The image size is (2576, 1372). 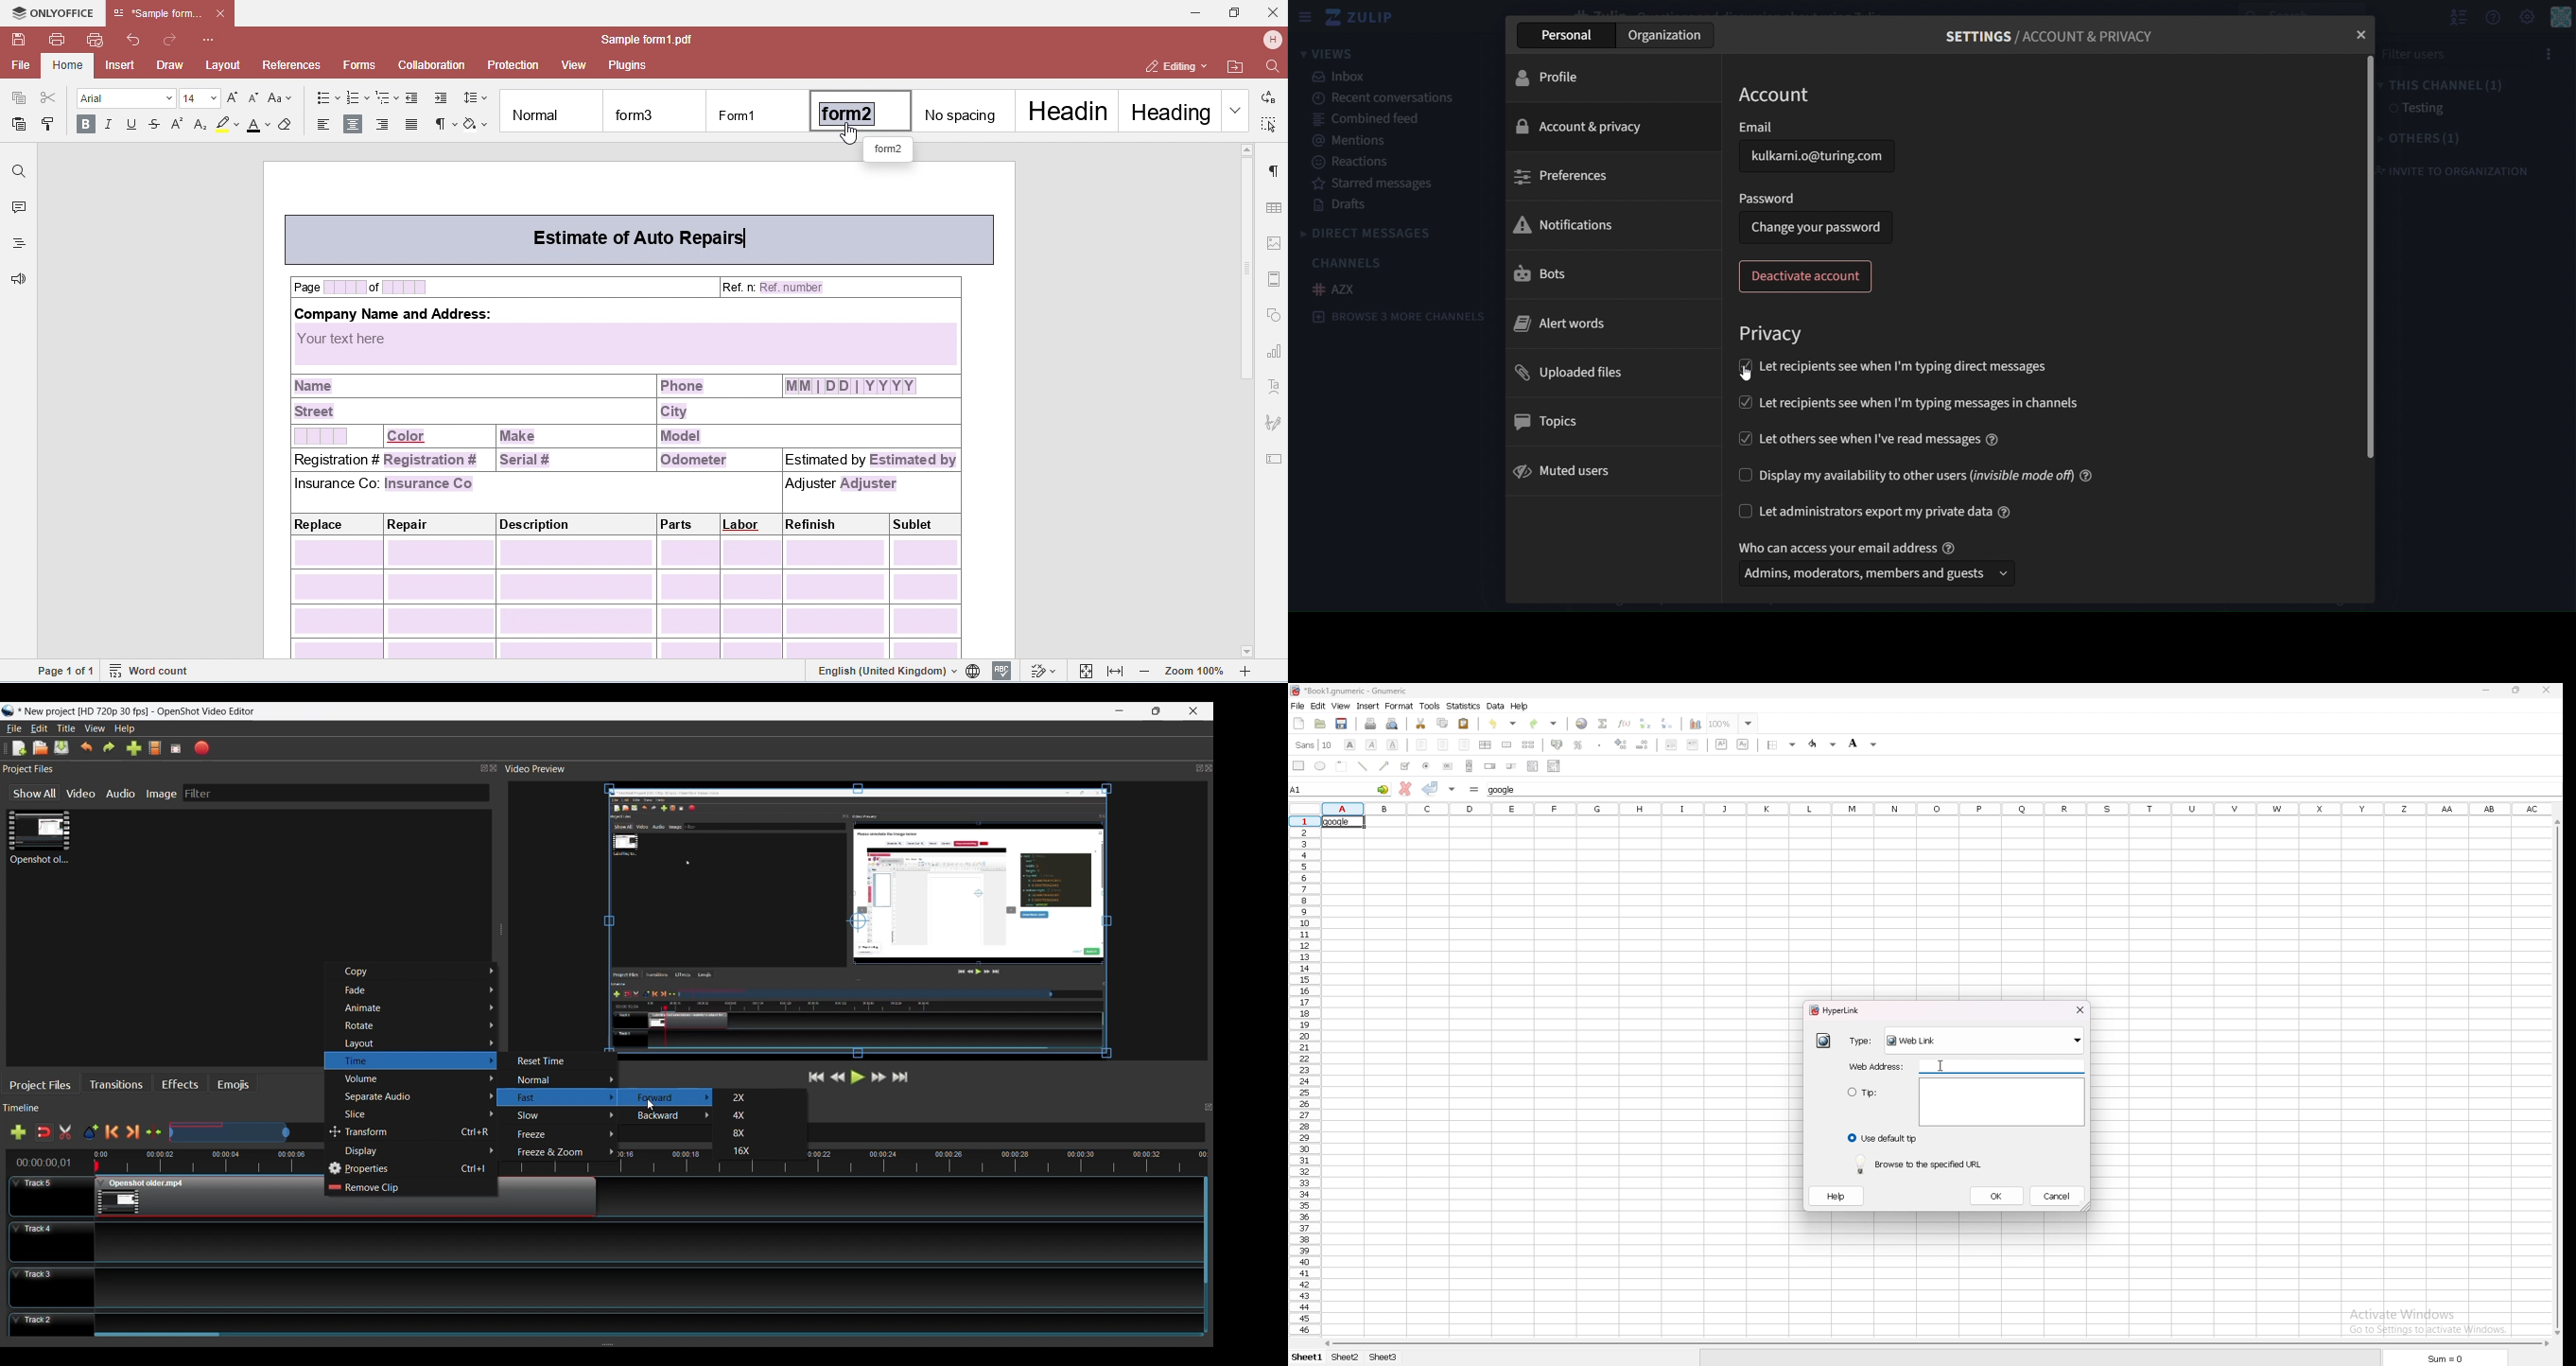 I want to click on webaddress, so click(x=1878, y=1066).